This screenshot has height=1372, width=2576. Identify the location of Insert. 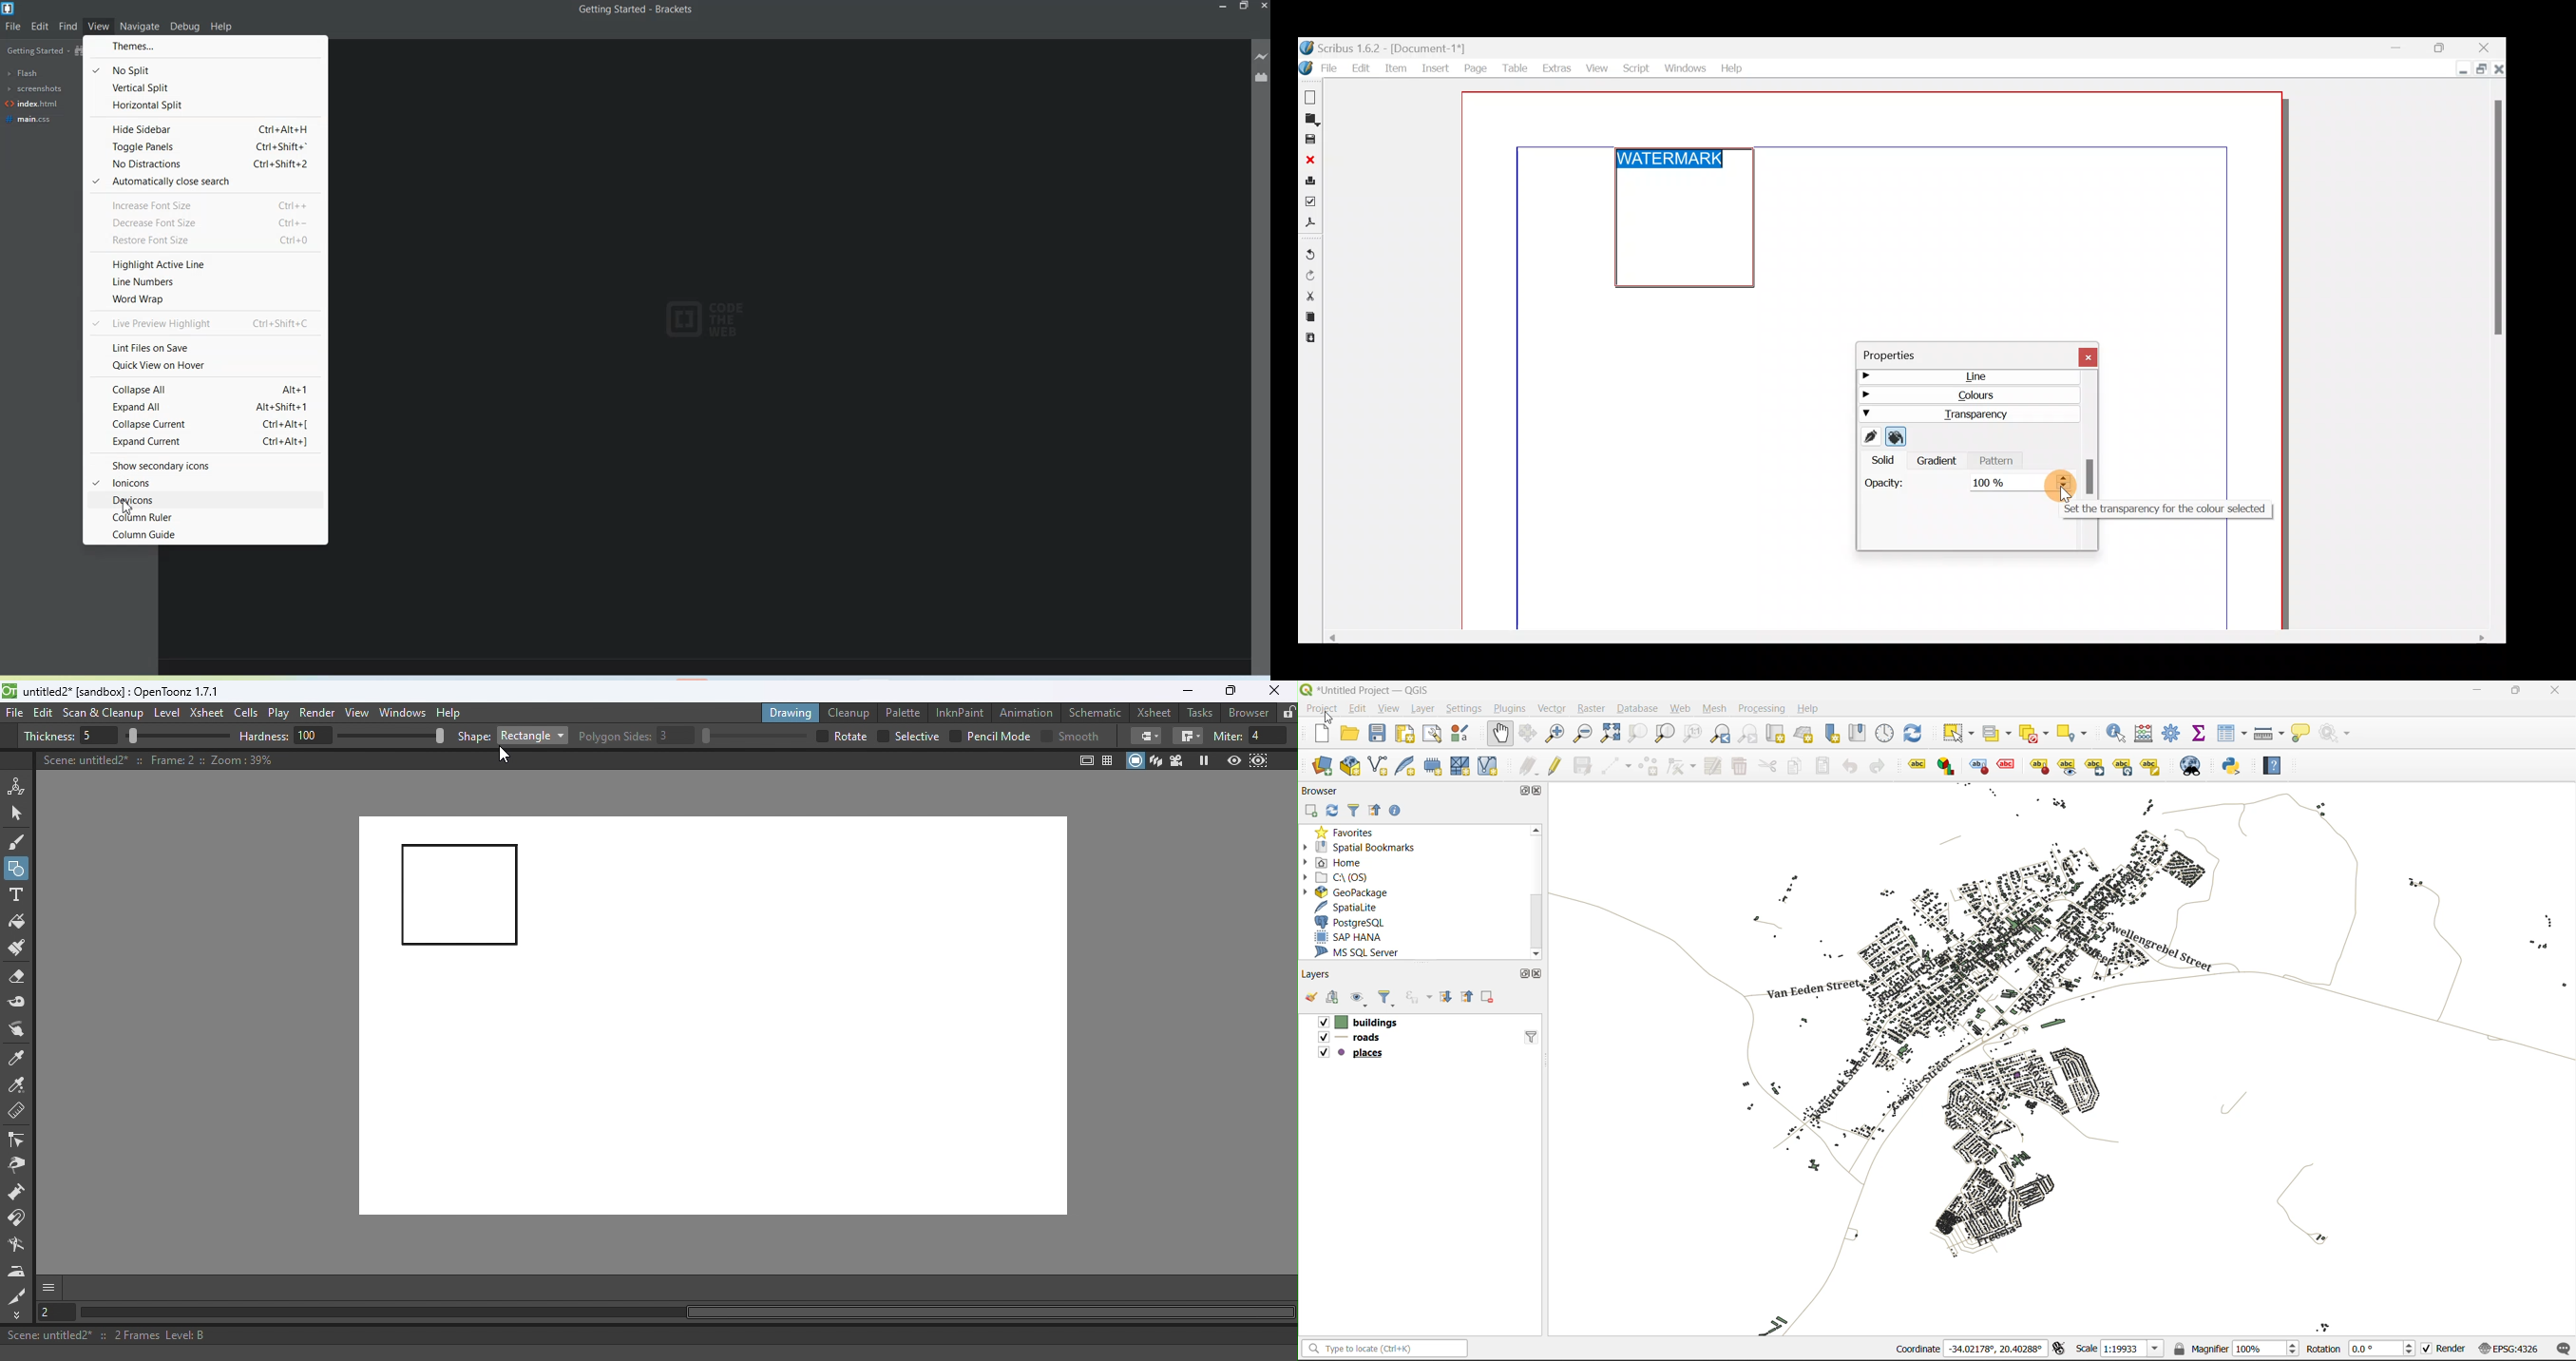
(1436, 66).